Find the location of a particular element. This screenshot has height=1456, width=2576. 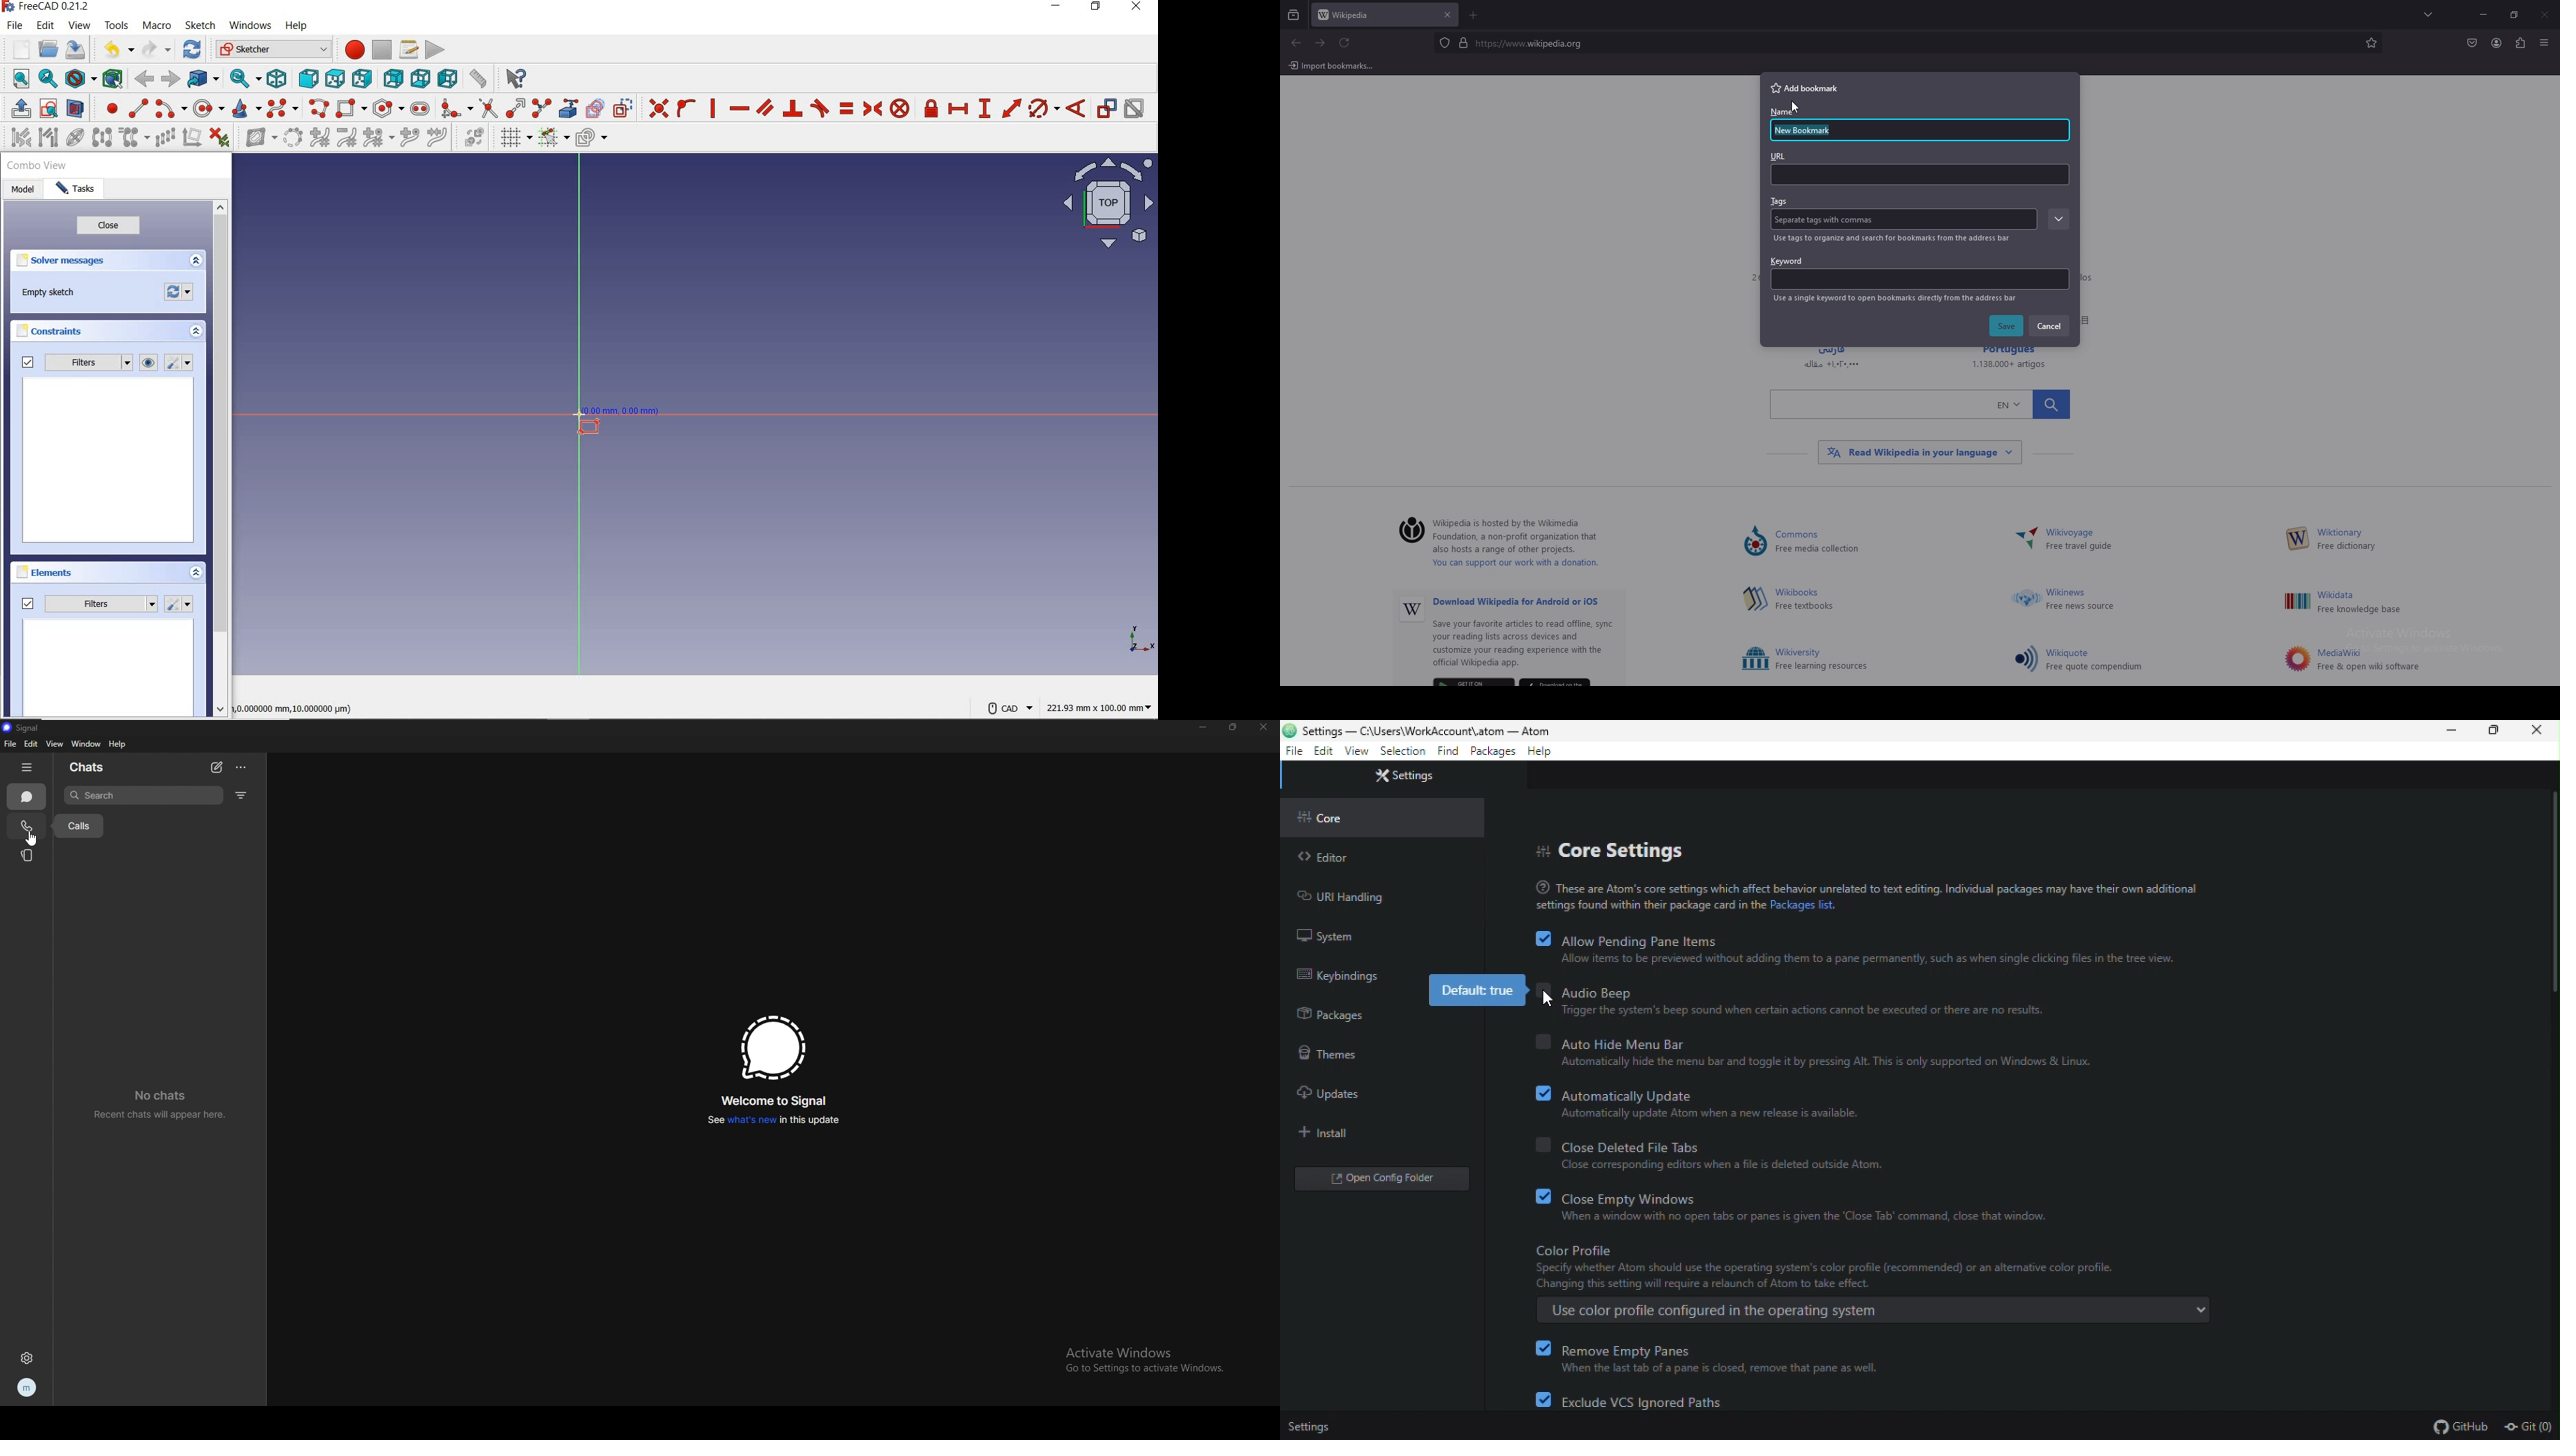

create regular polygon is located at coordinates (387, 108).